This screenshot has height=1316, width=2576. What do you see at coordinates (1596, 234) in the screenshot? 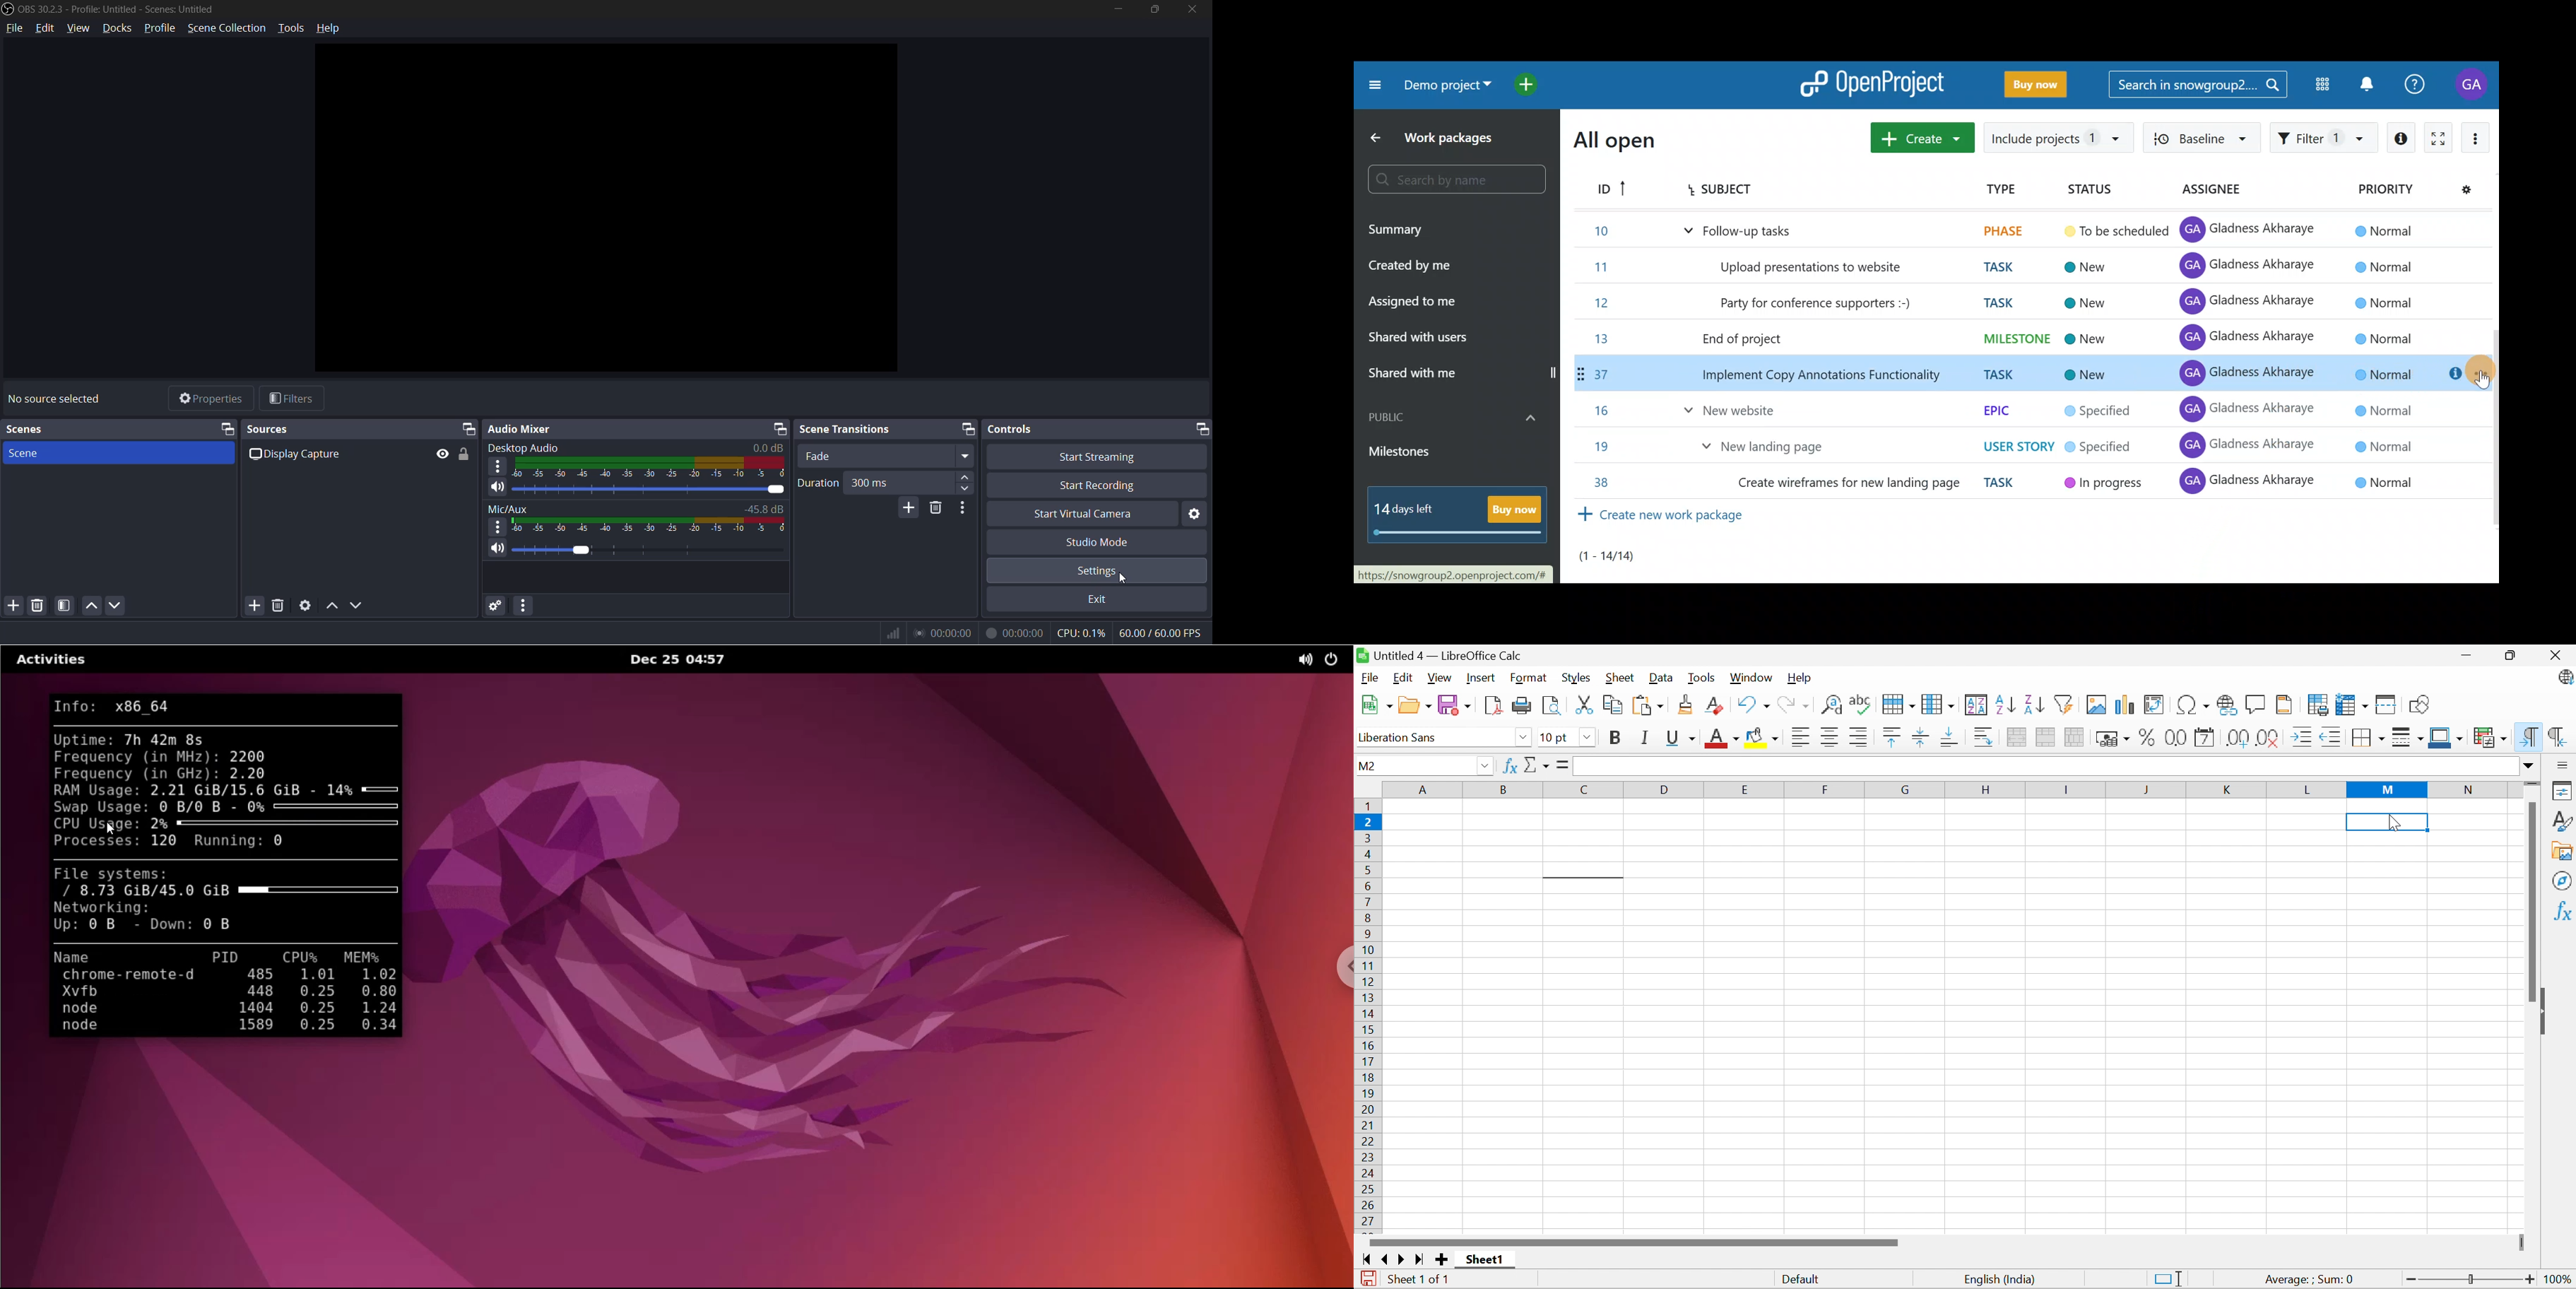
I see `10` at bounding box center [1596, 234].